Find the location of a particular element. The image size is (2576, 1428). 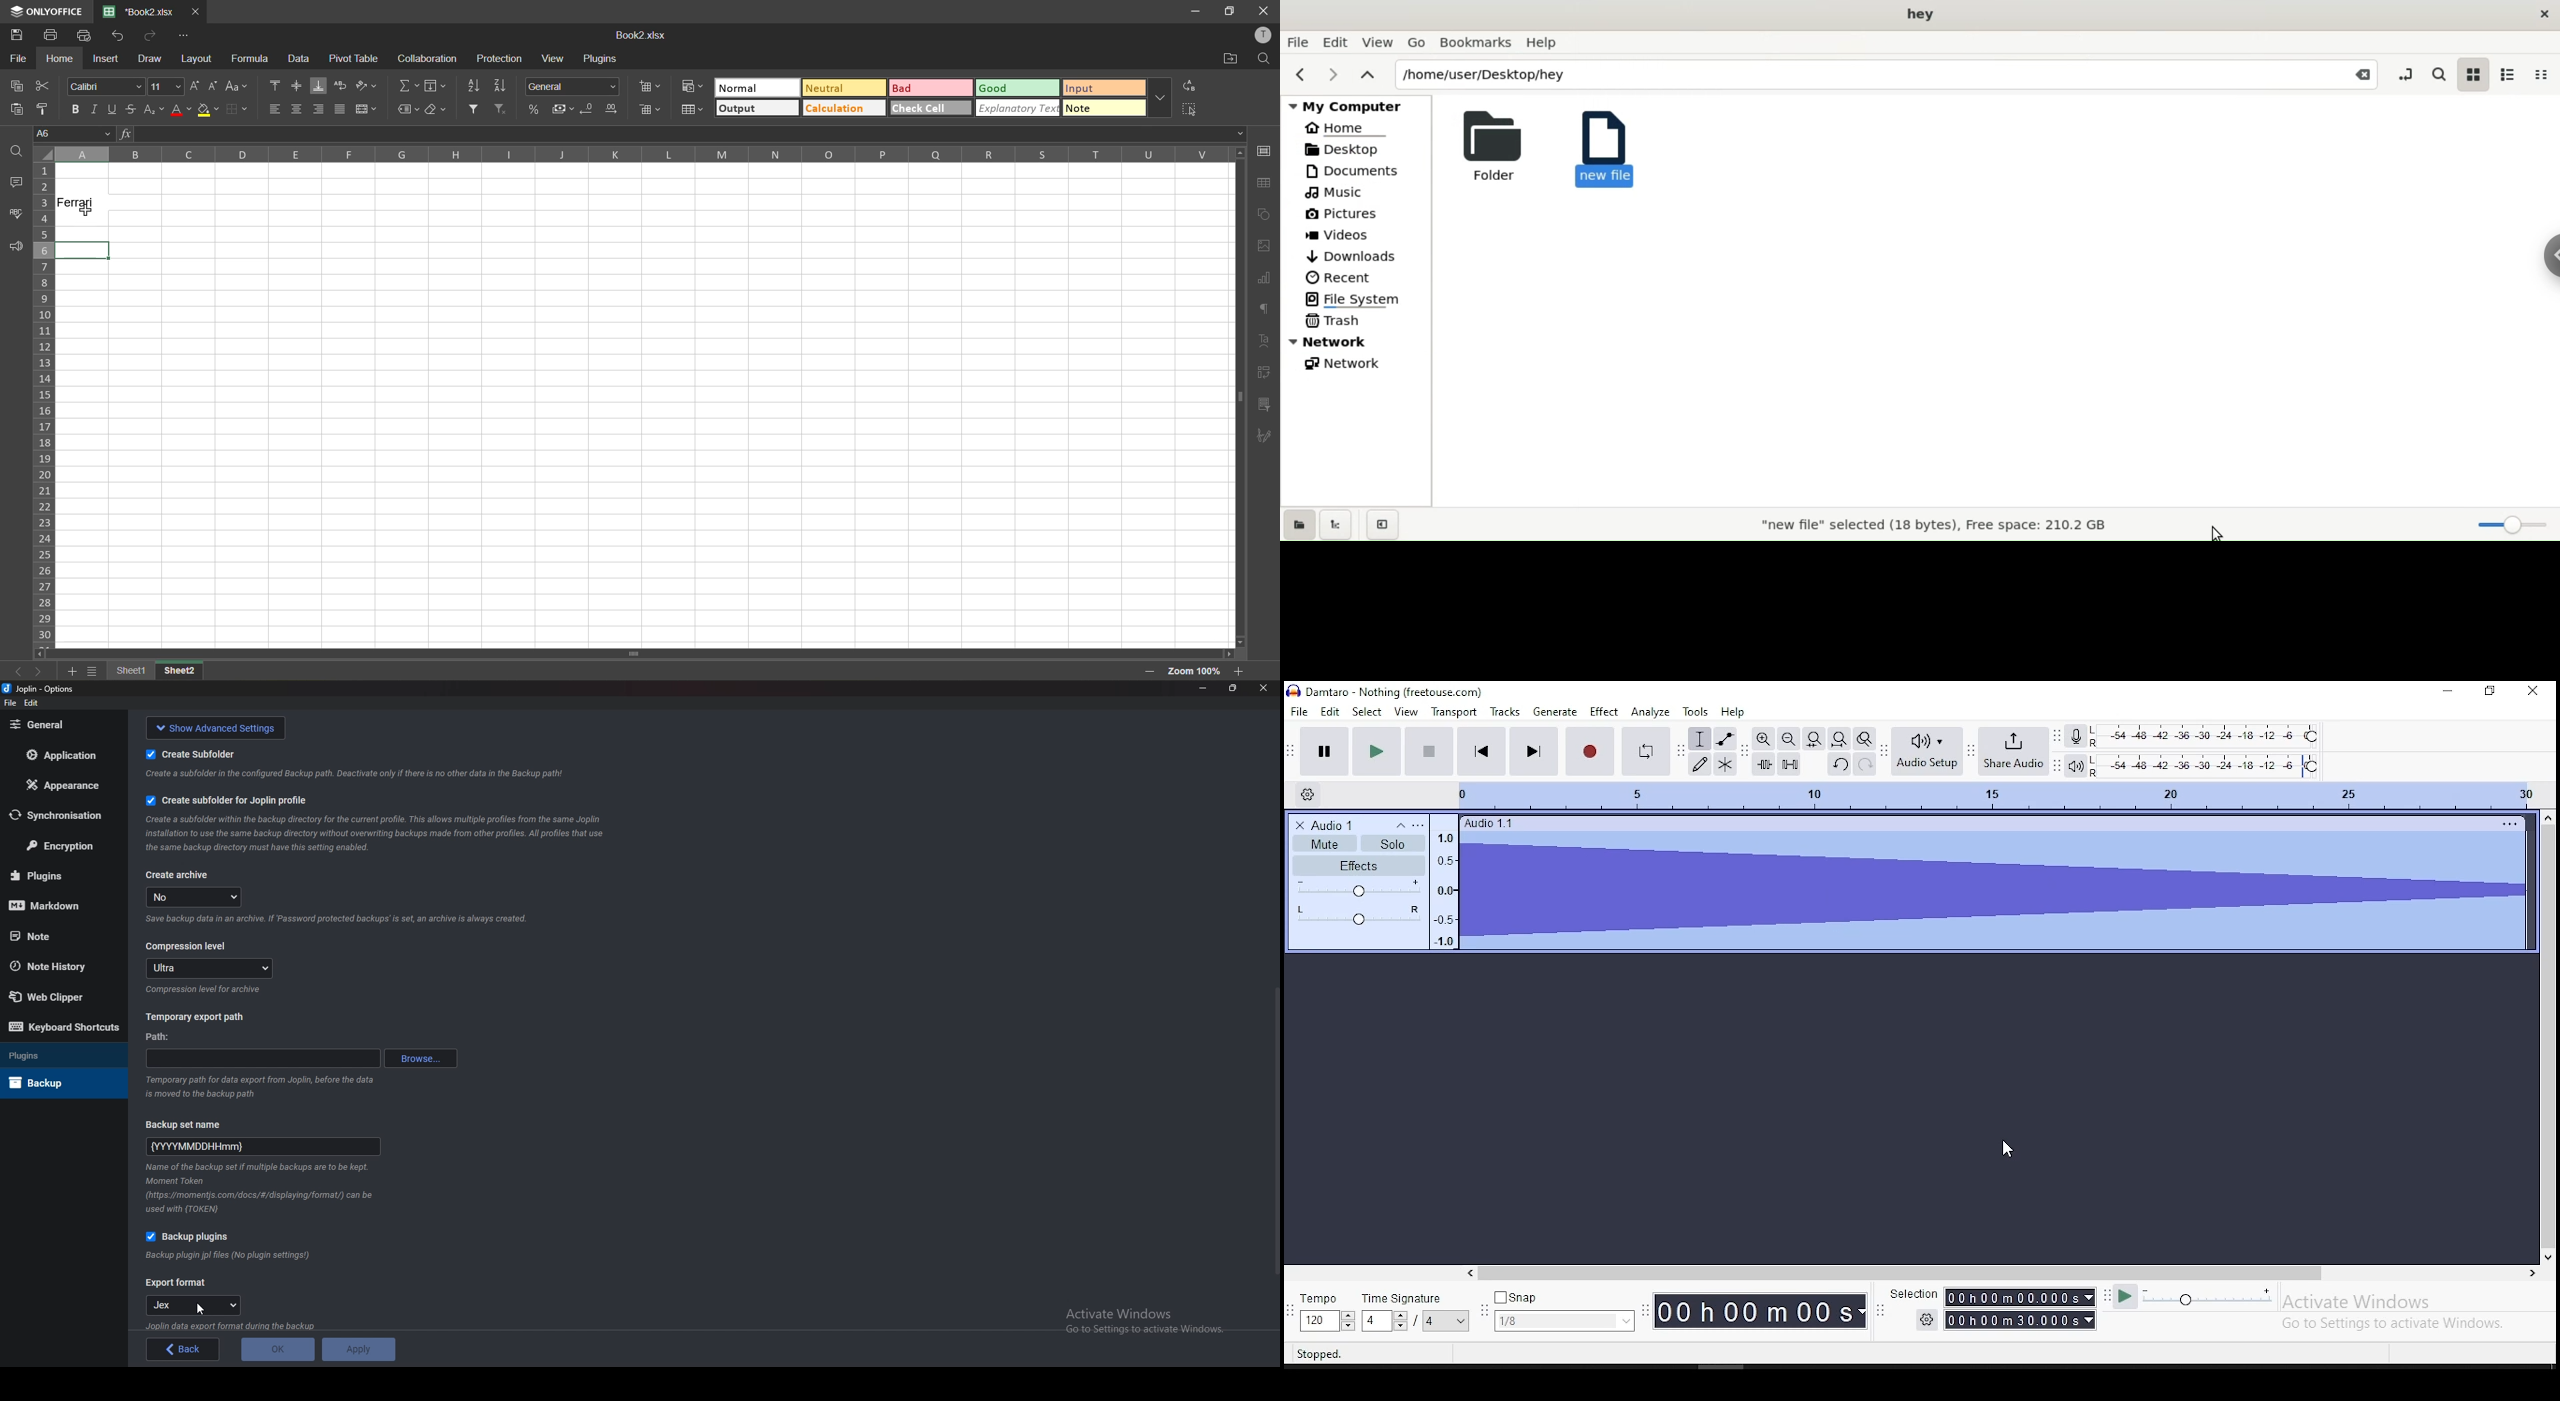

activate windows is located at coordinates (2408, 1311).